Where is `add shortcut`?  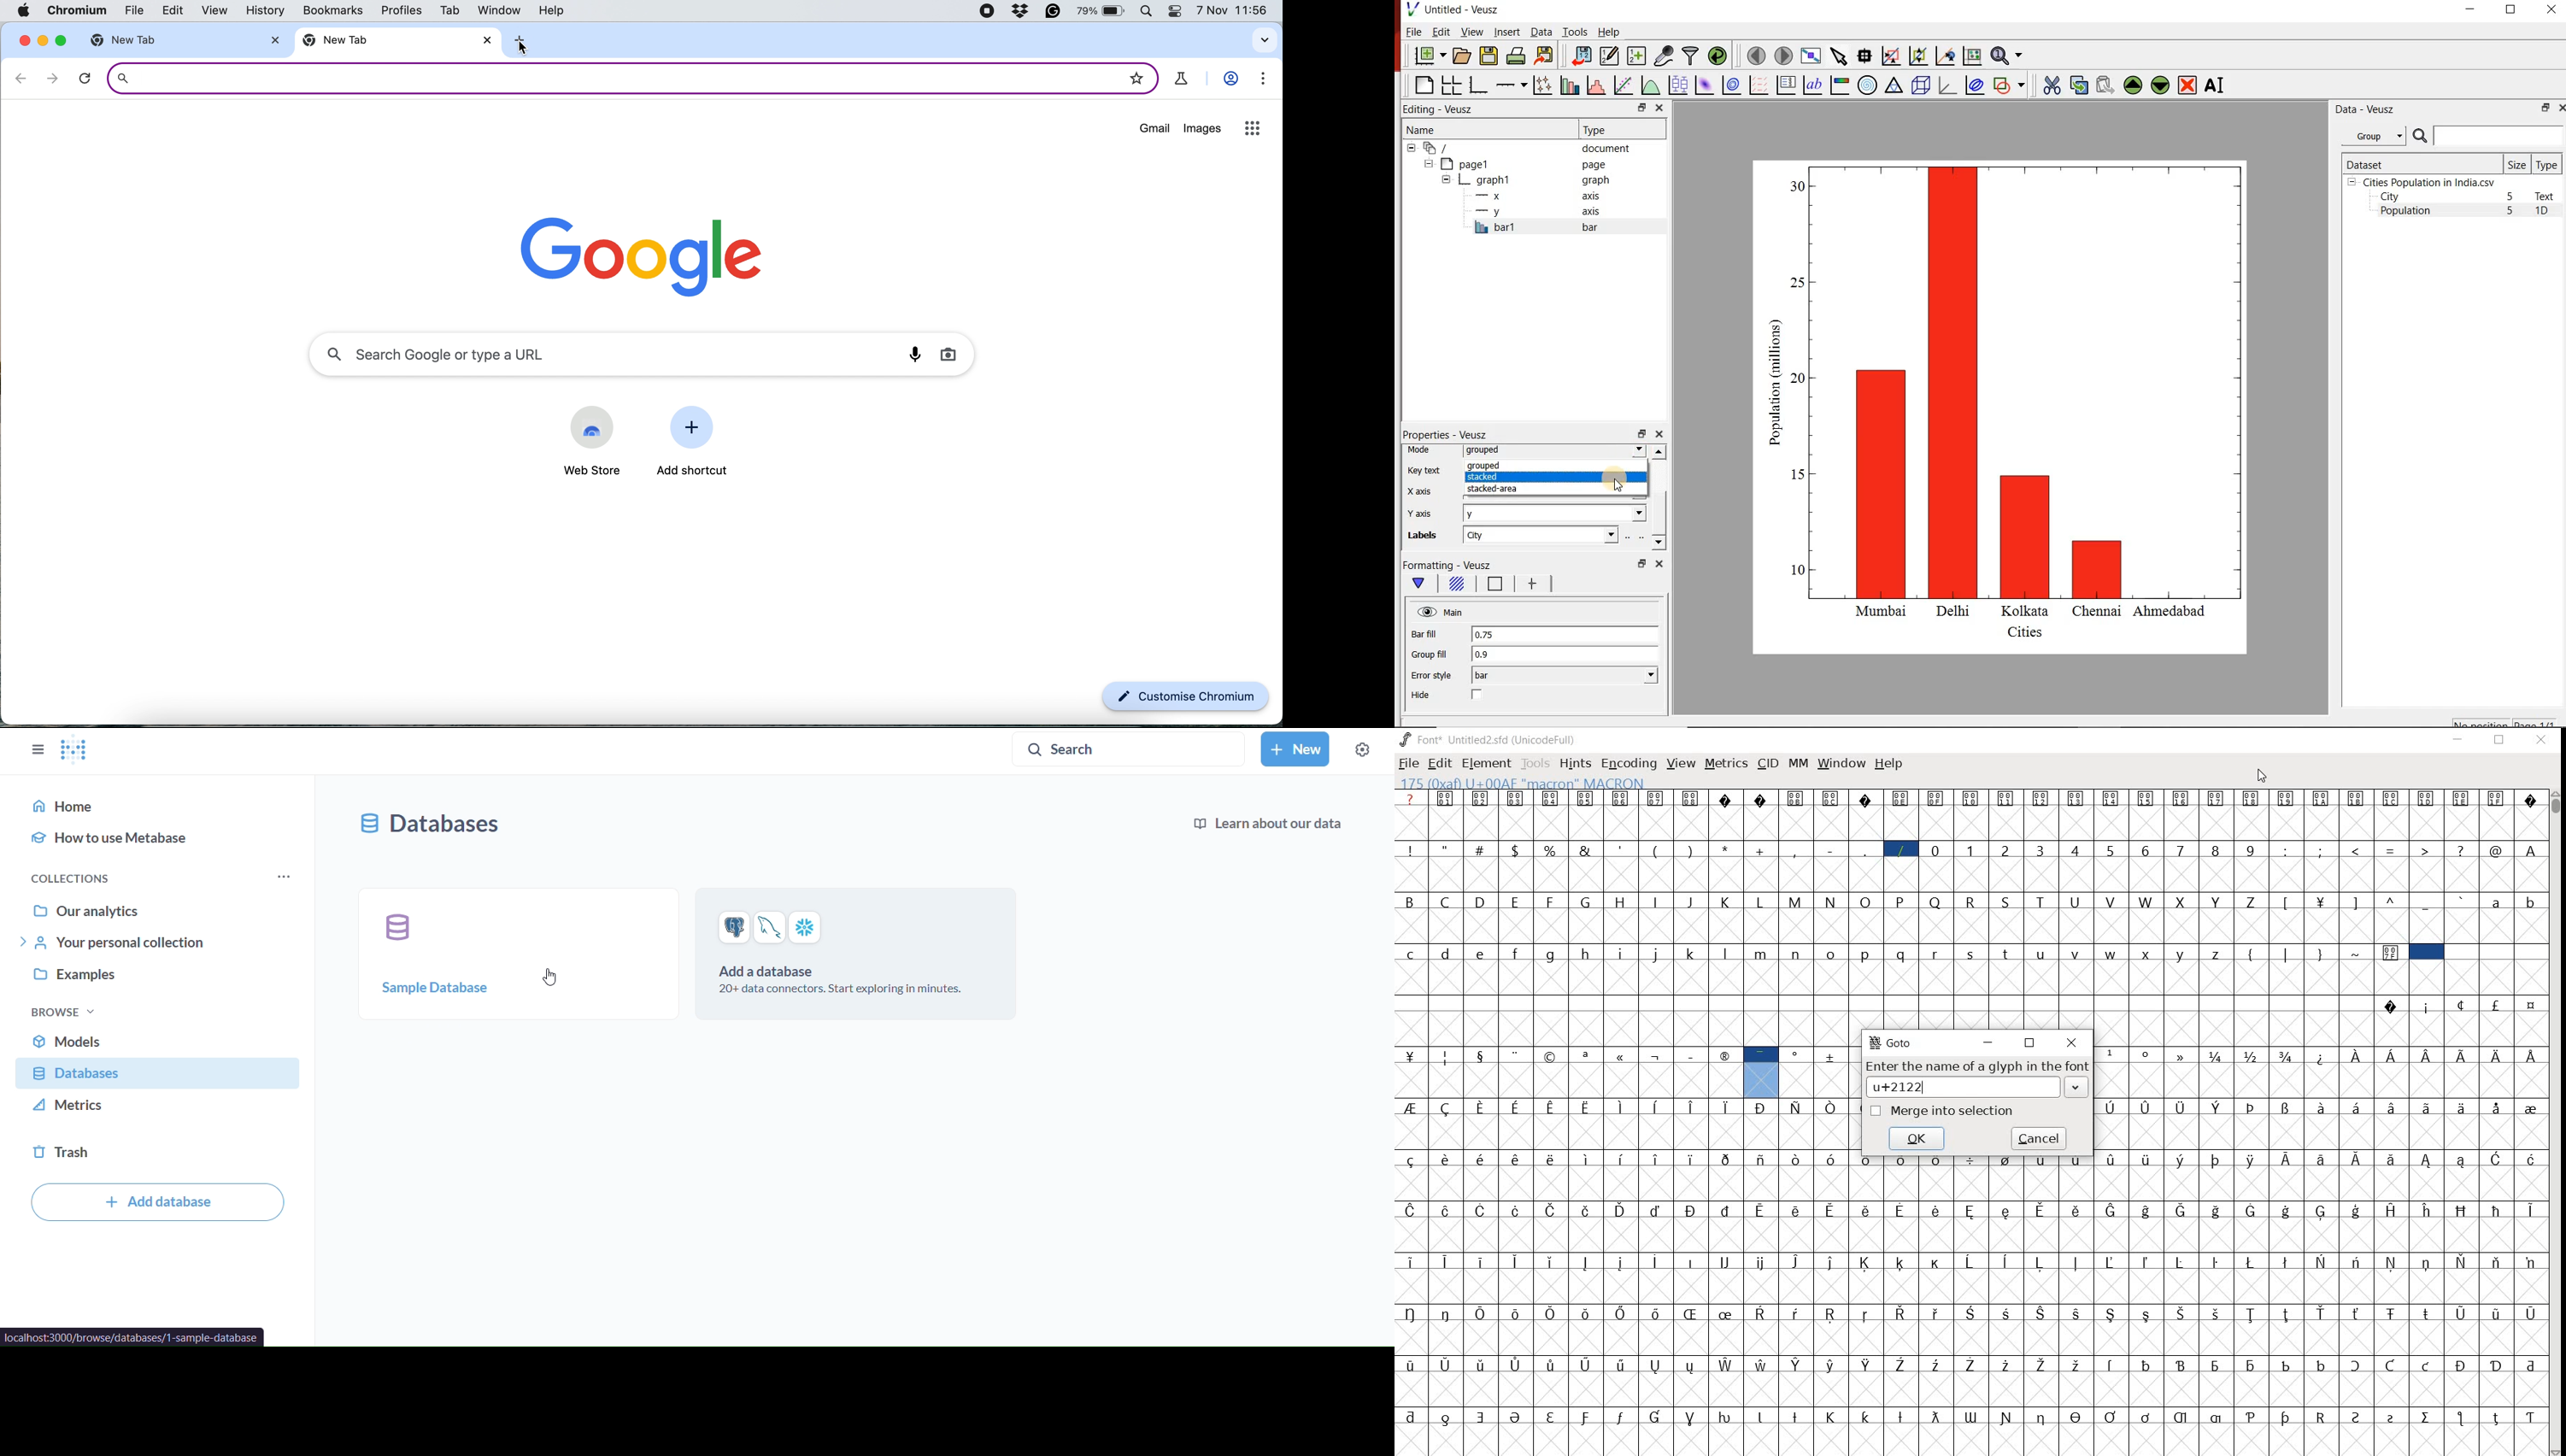 add shortcut is located at coordinates (696, 429).